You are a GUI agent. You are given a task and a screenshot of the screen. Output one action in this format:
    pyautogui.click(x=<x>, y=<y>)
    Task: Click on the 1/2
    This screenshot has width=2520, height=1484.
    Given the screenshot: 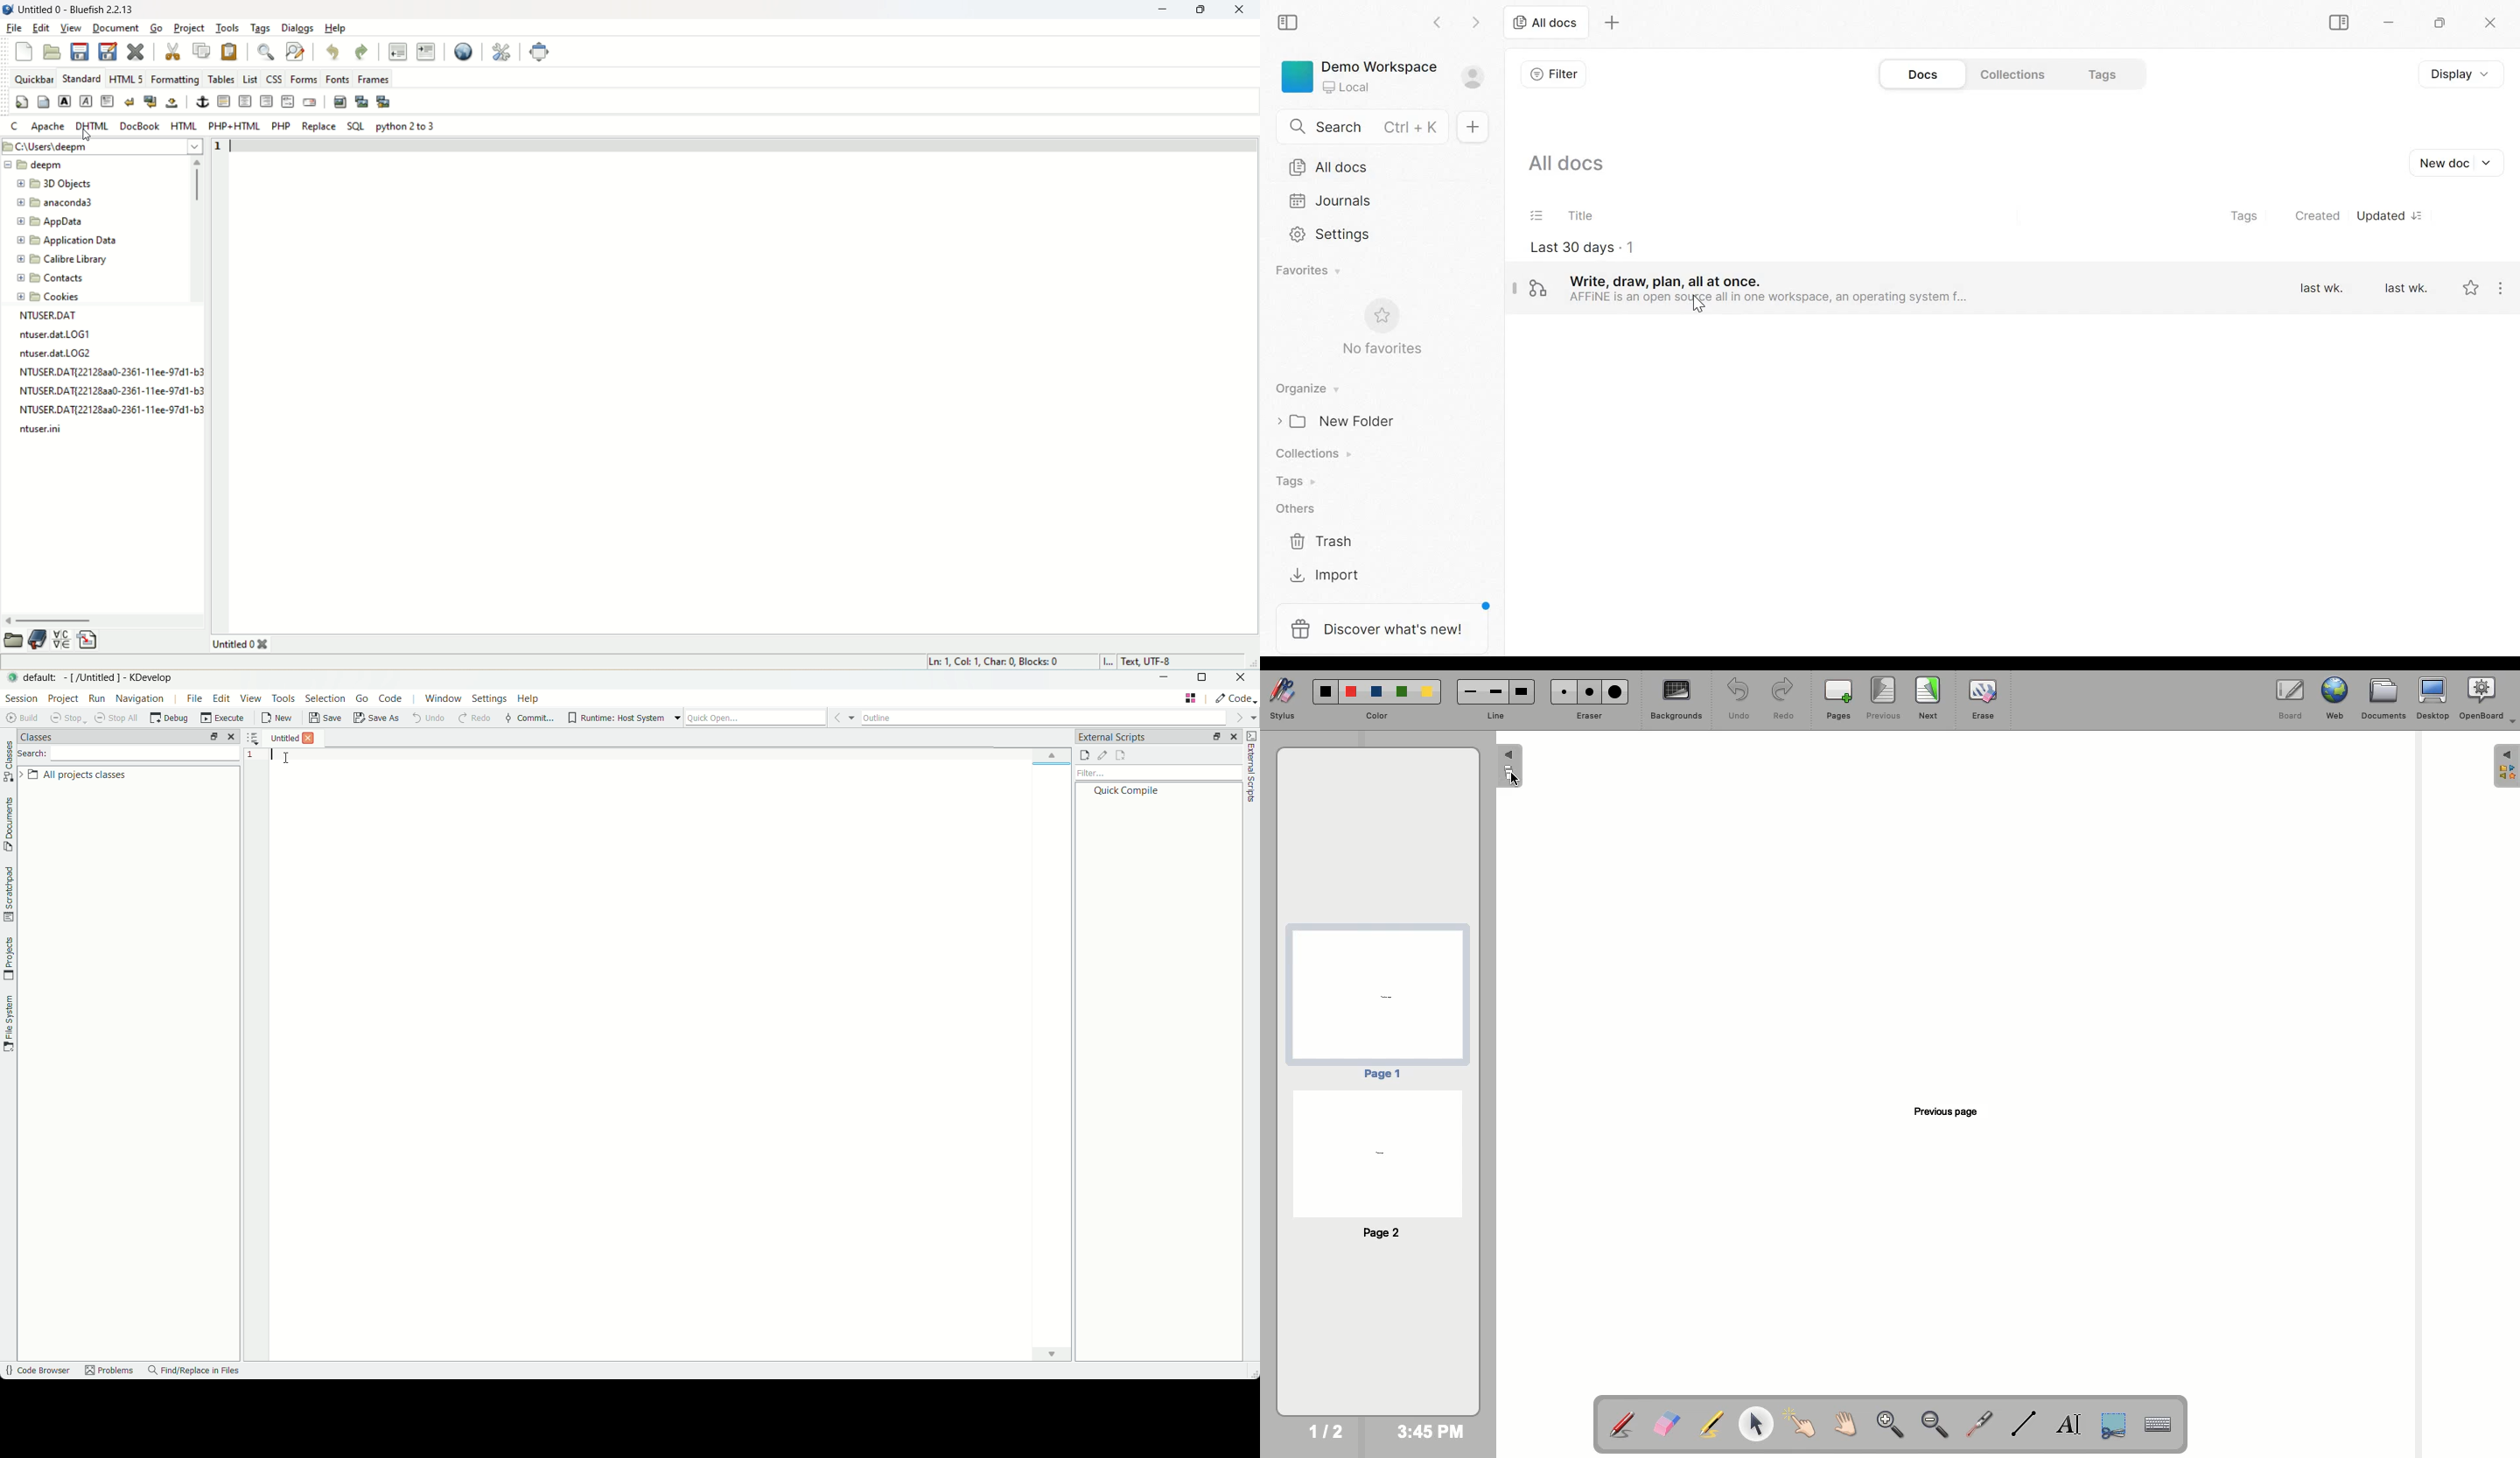 What is the action you would take?
    pyautogui.click(x=1325, y=1431)
    